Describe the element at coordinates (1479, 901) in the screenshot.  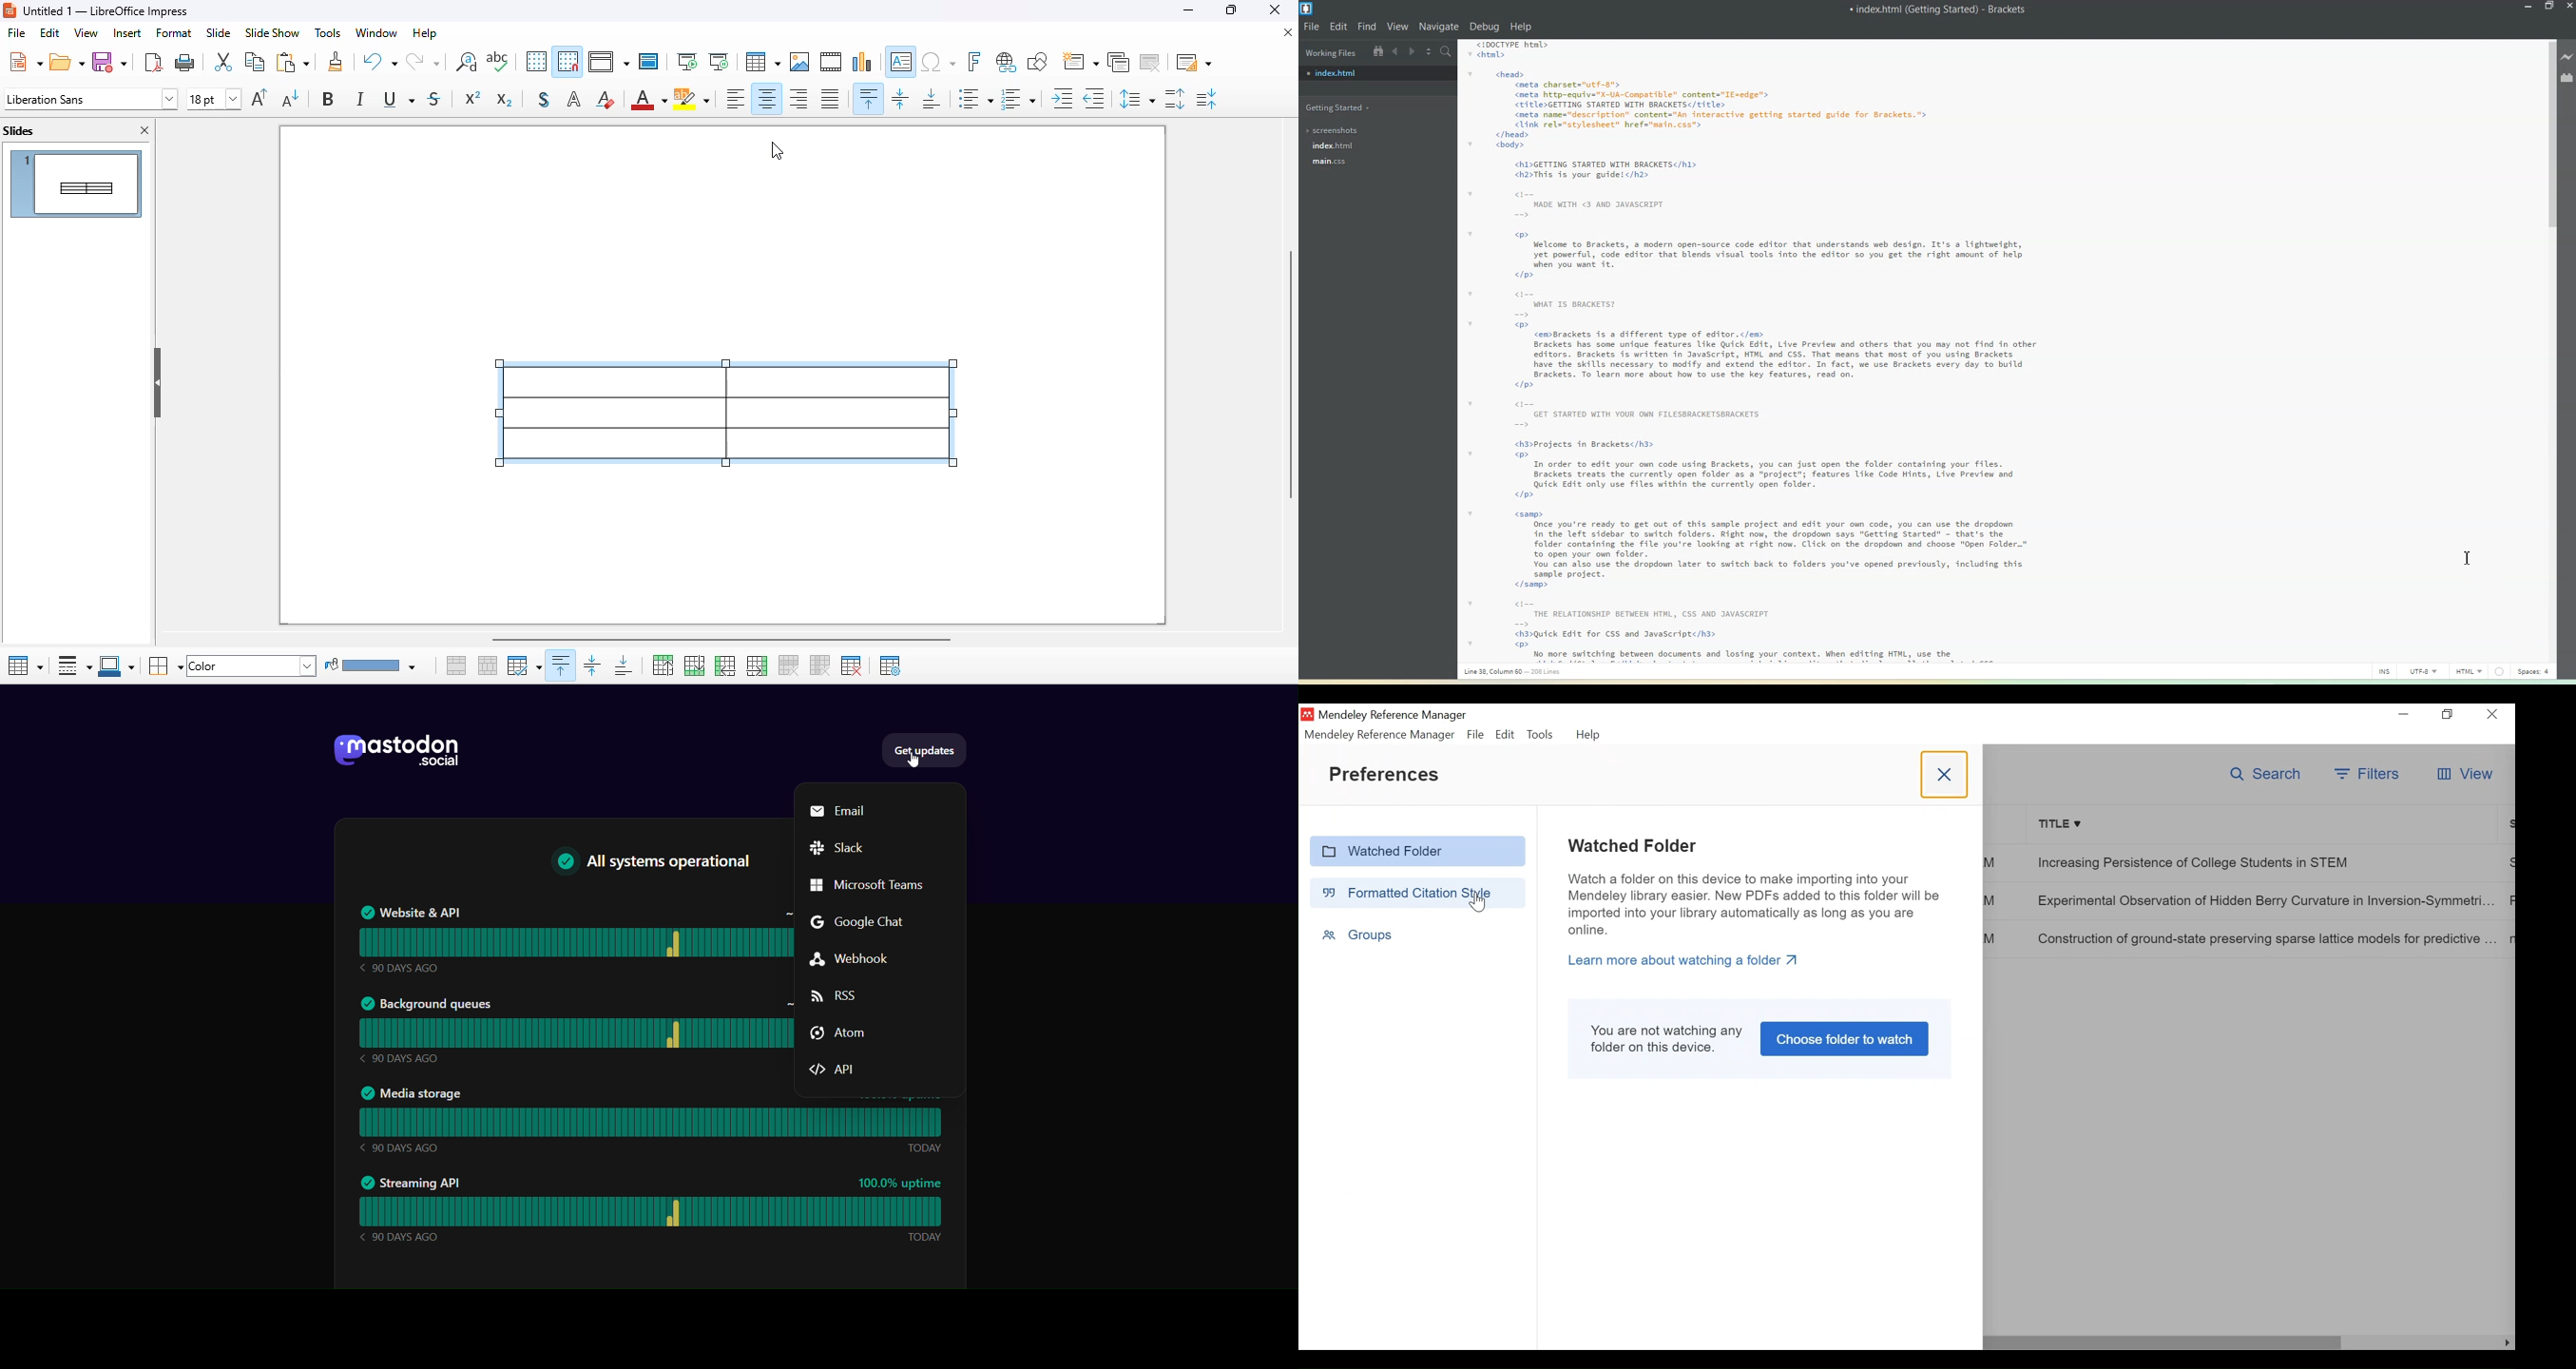
I see `Cursor` at that location.